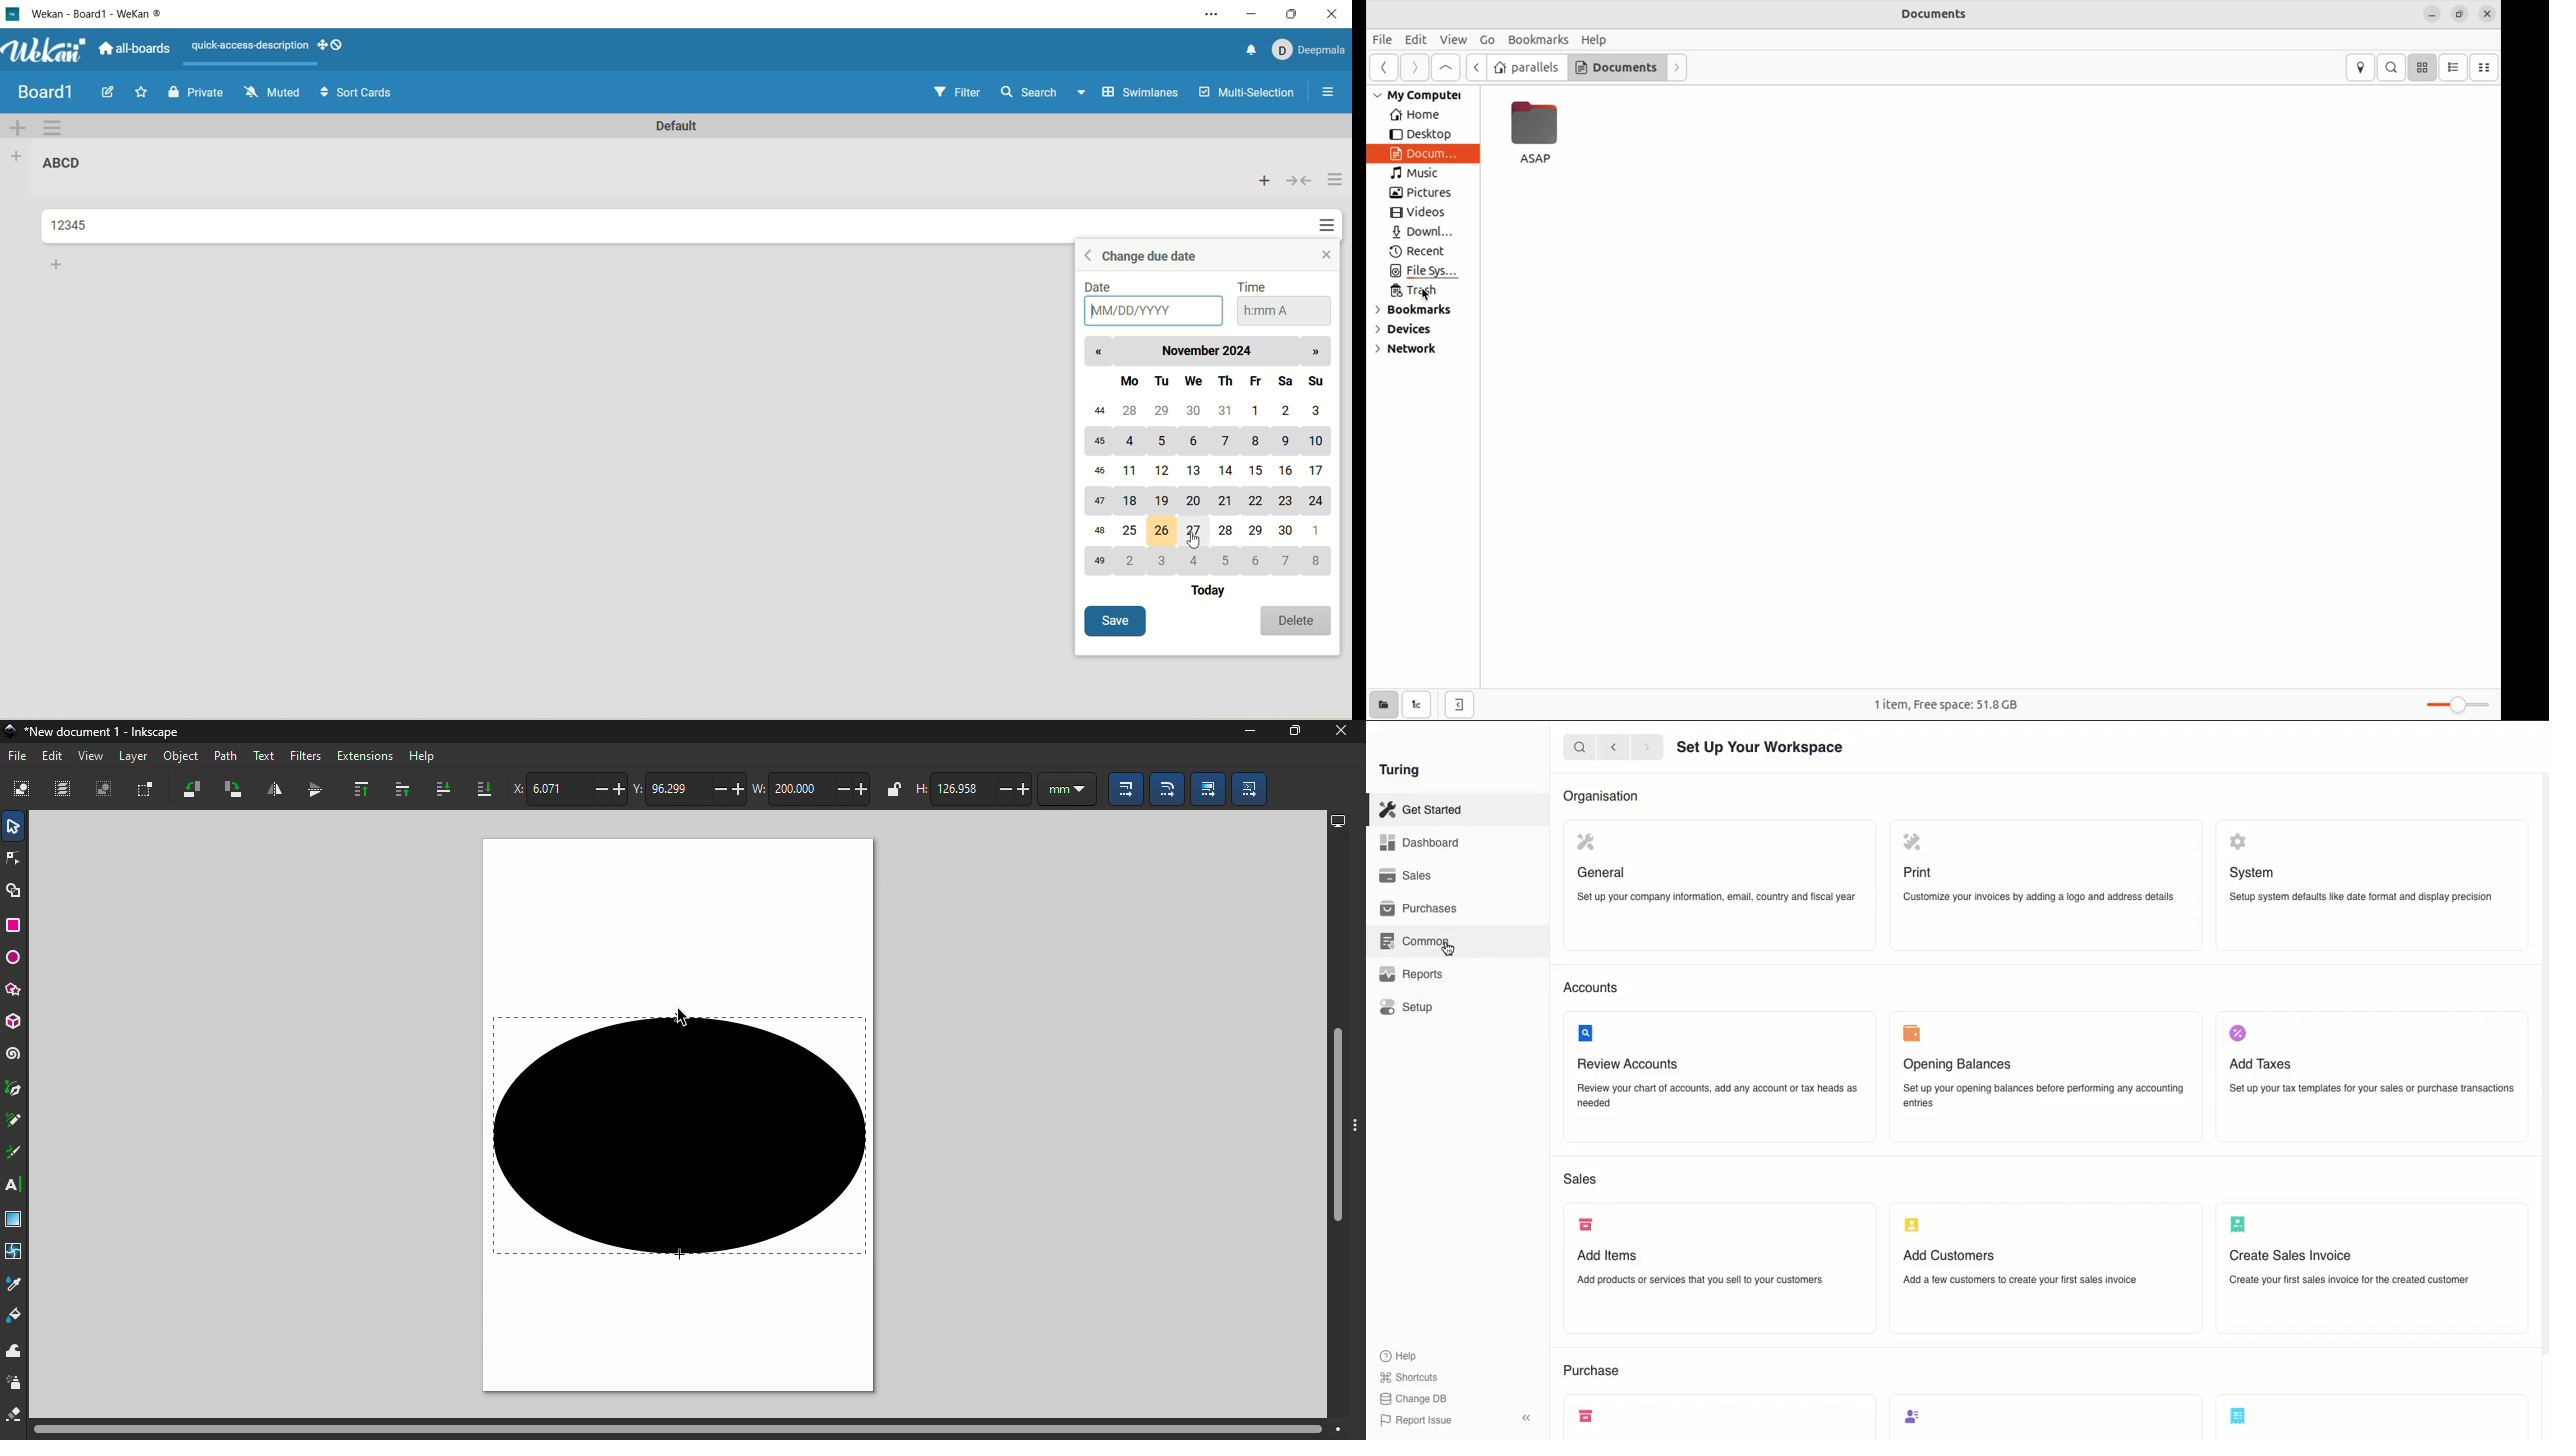 The width and height of the screenshot is (2576, 1456). Describe the element at coordinates (1292, 732) in the screenshot. I see `Maximize` at that location.